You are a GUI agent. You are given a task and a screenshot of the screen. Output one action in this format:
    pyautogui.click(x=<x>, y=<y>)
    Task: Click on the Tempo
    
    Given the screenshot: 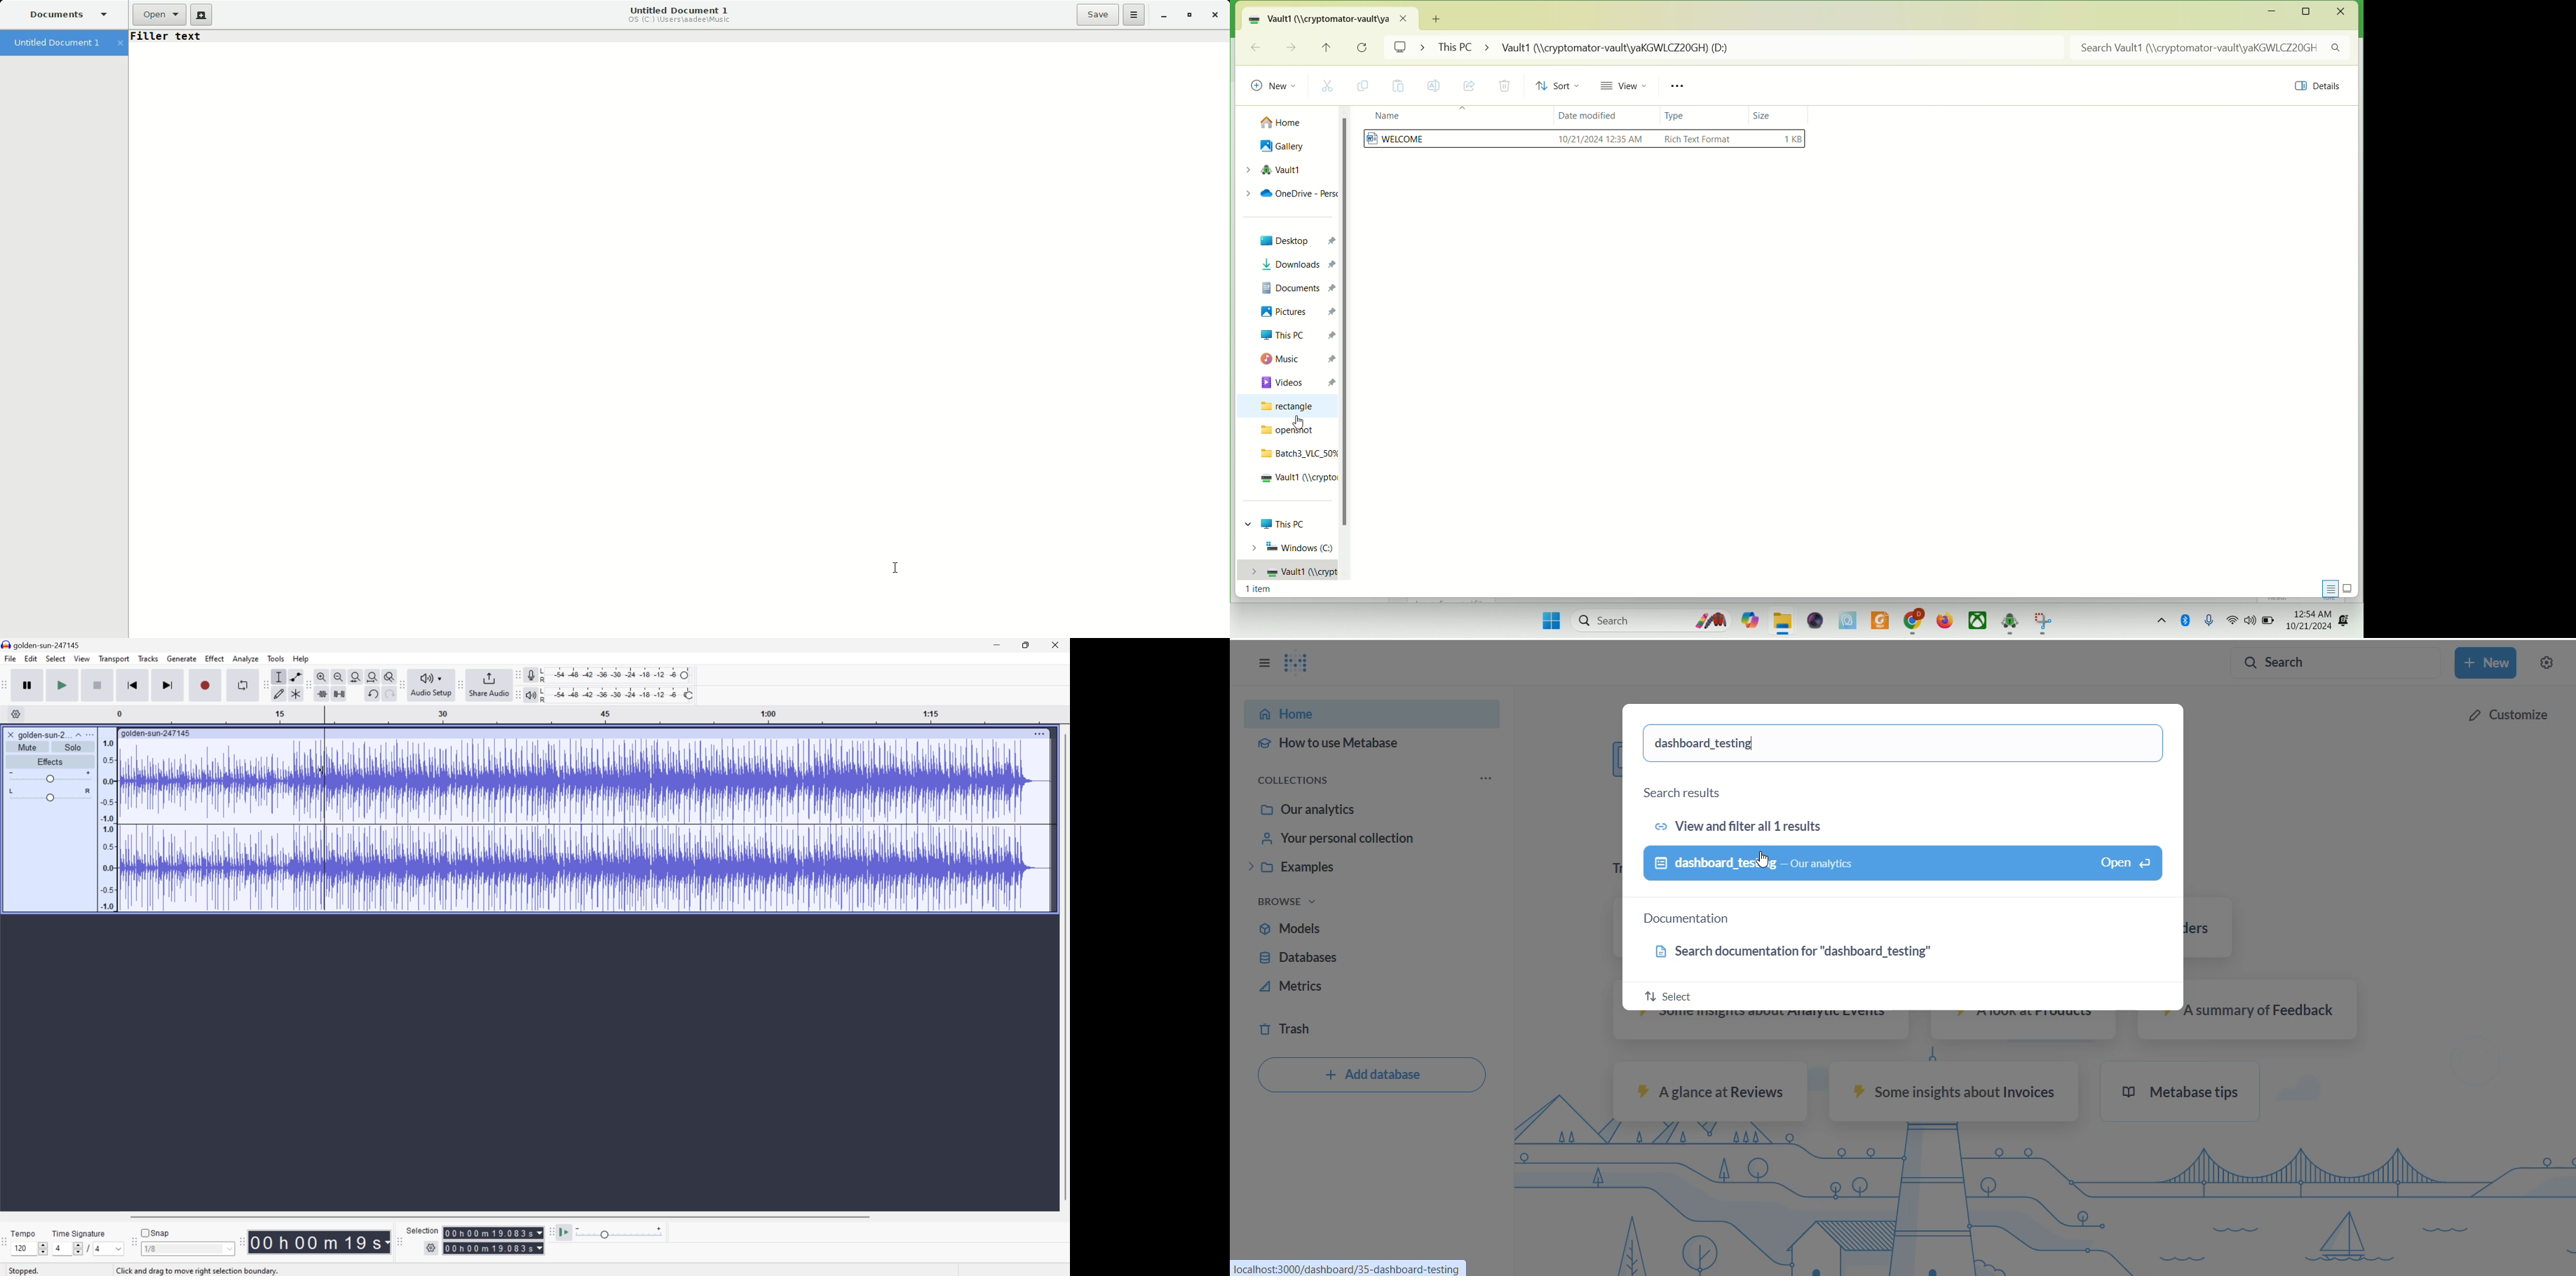 What is the action you would take?
    pyautogui.click(x=23, y=1233)
    